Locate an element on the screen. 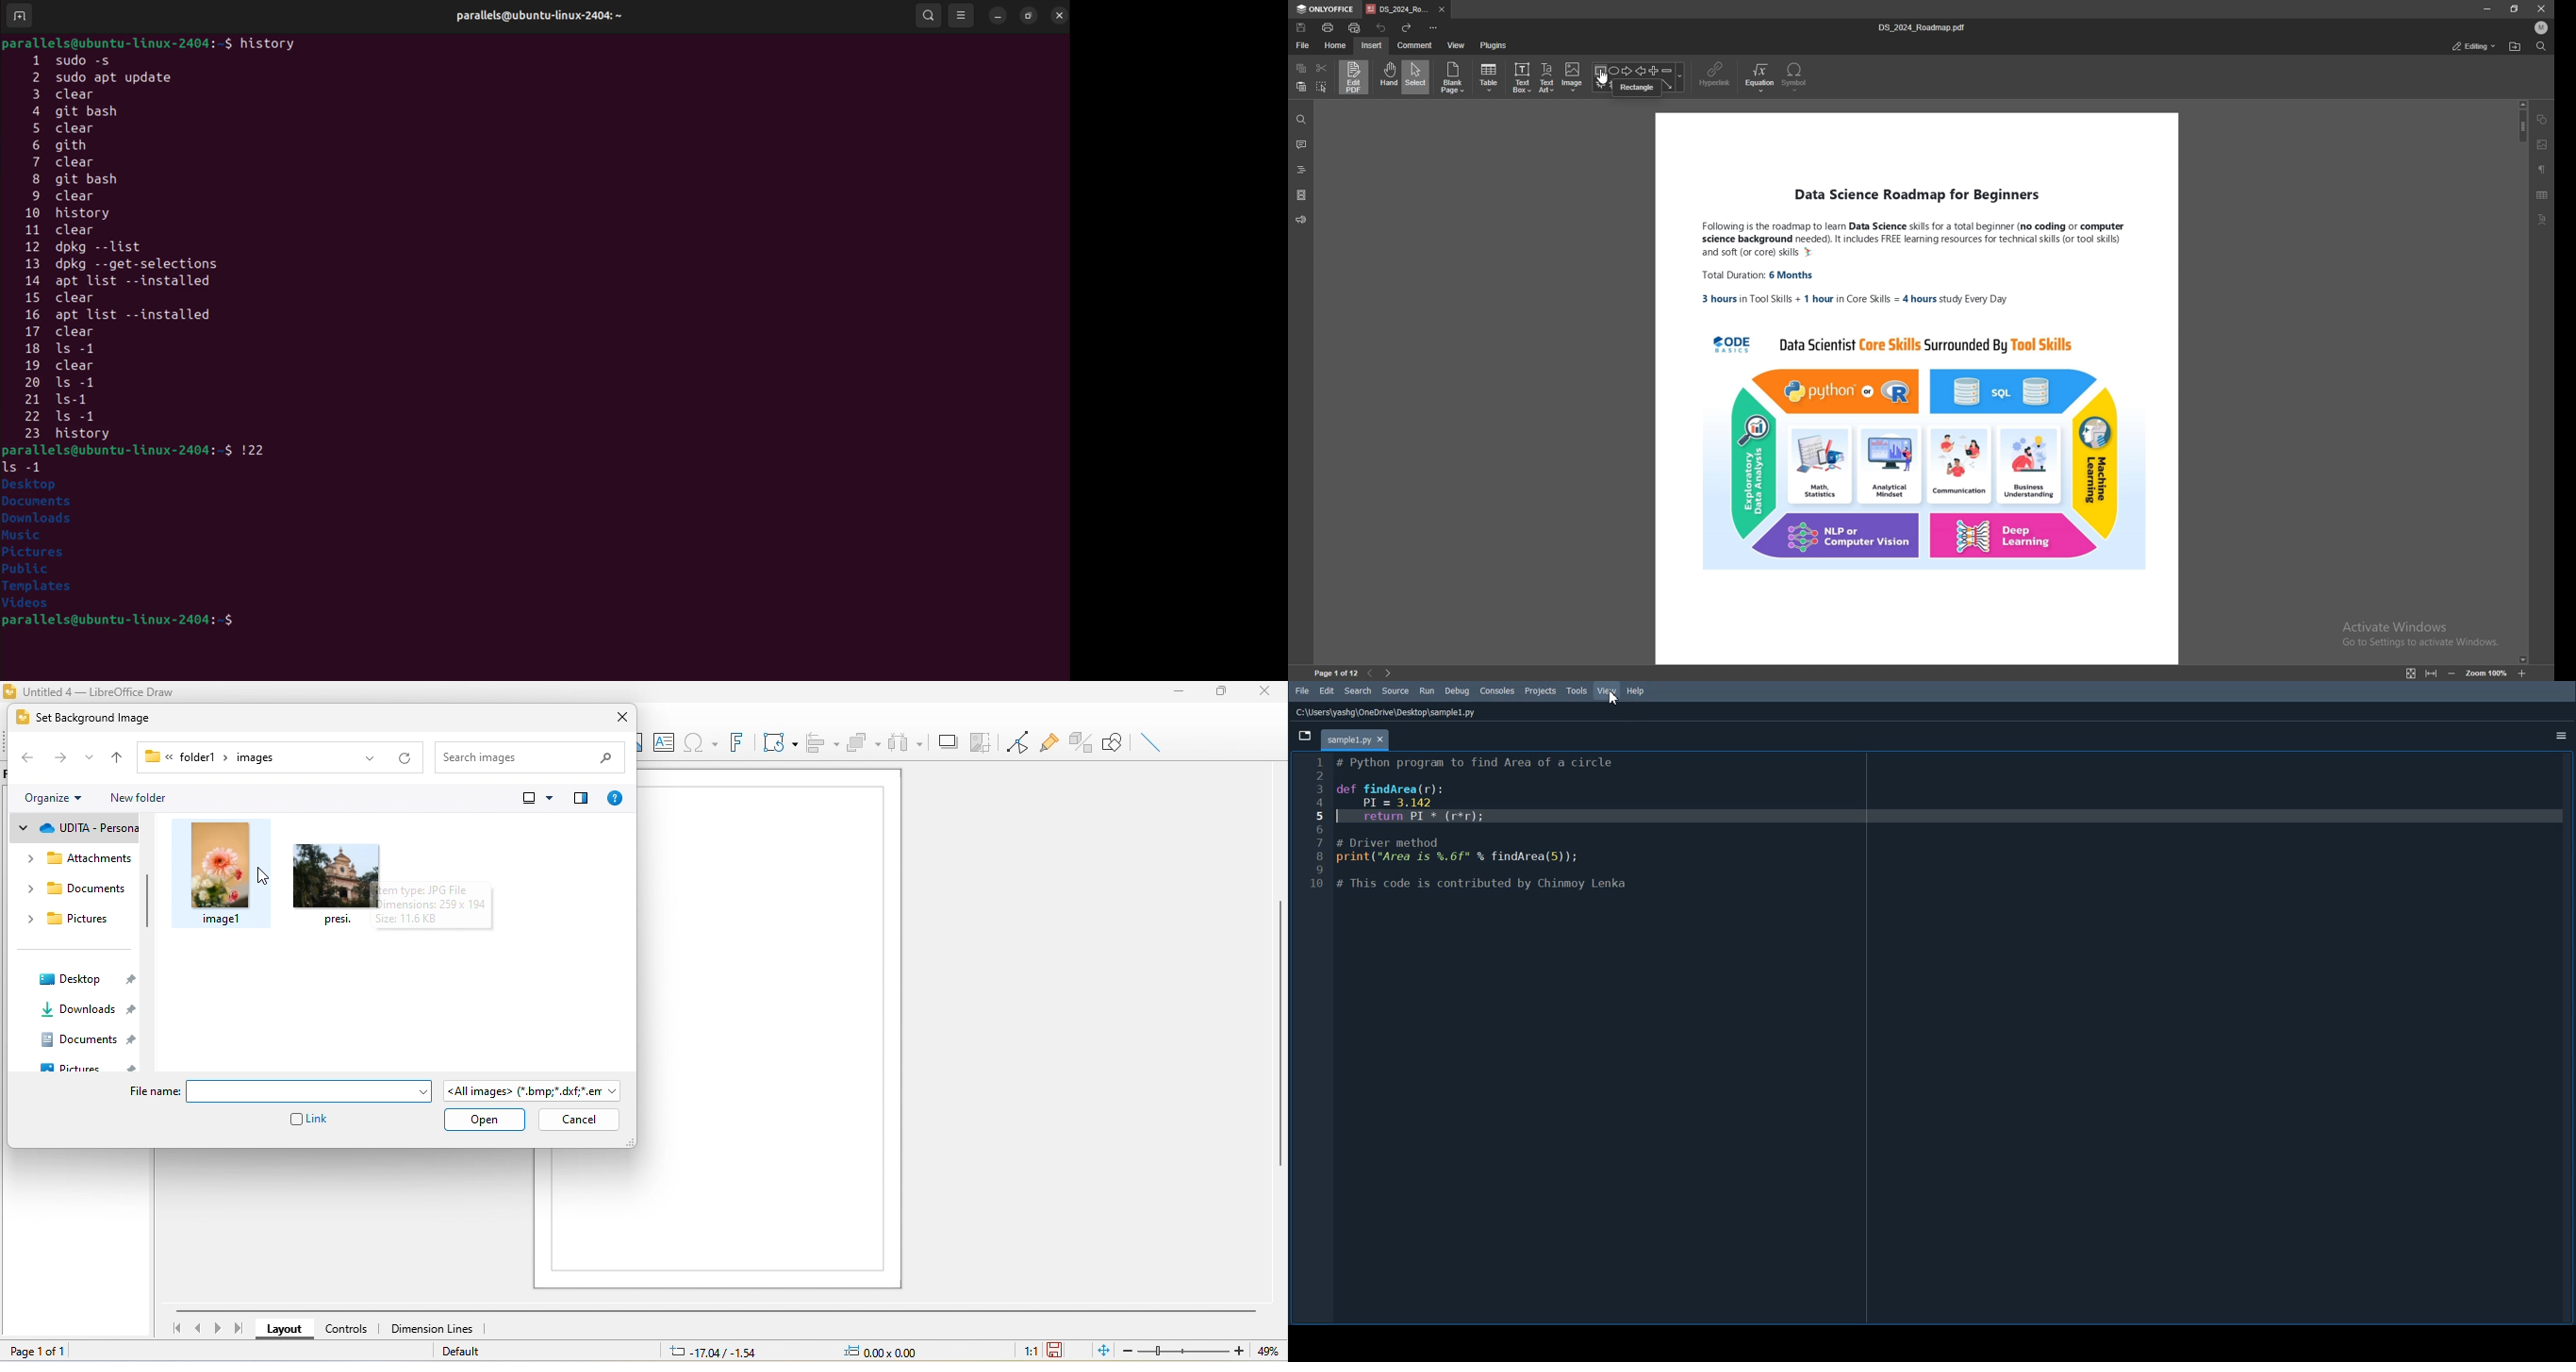 This screenshot has width=2576, height=1372. close is located at coordinates (1269, 693).